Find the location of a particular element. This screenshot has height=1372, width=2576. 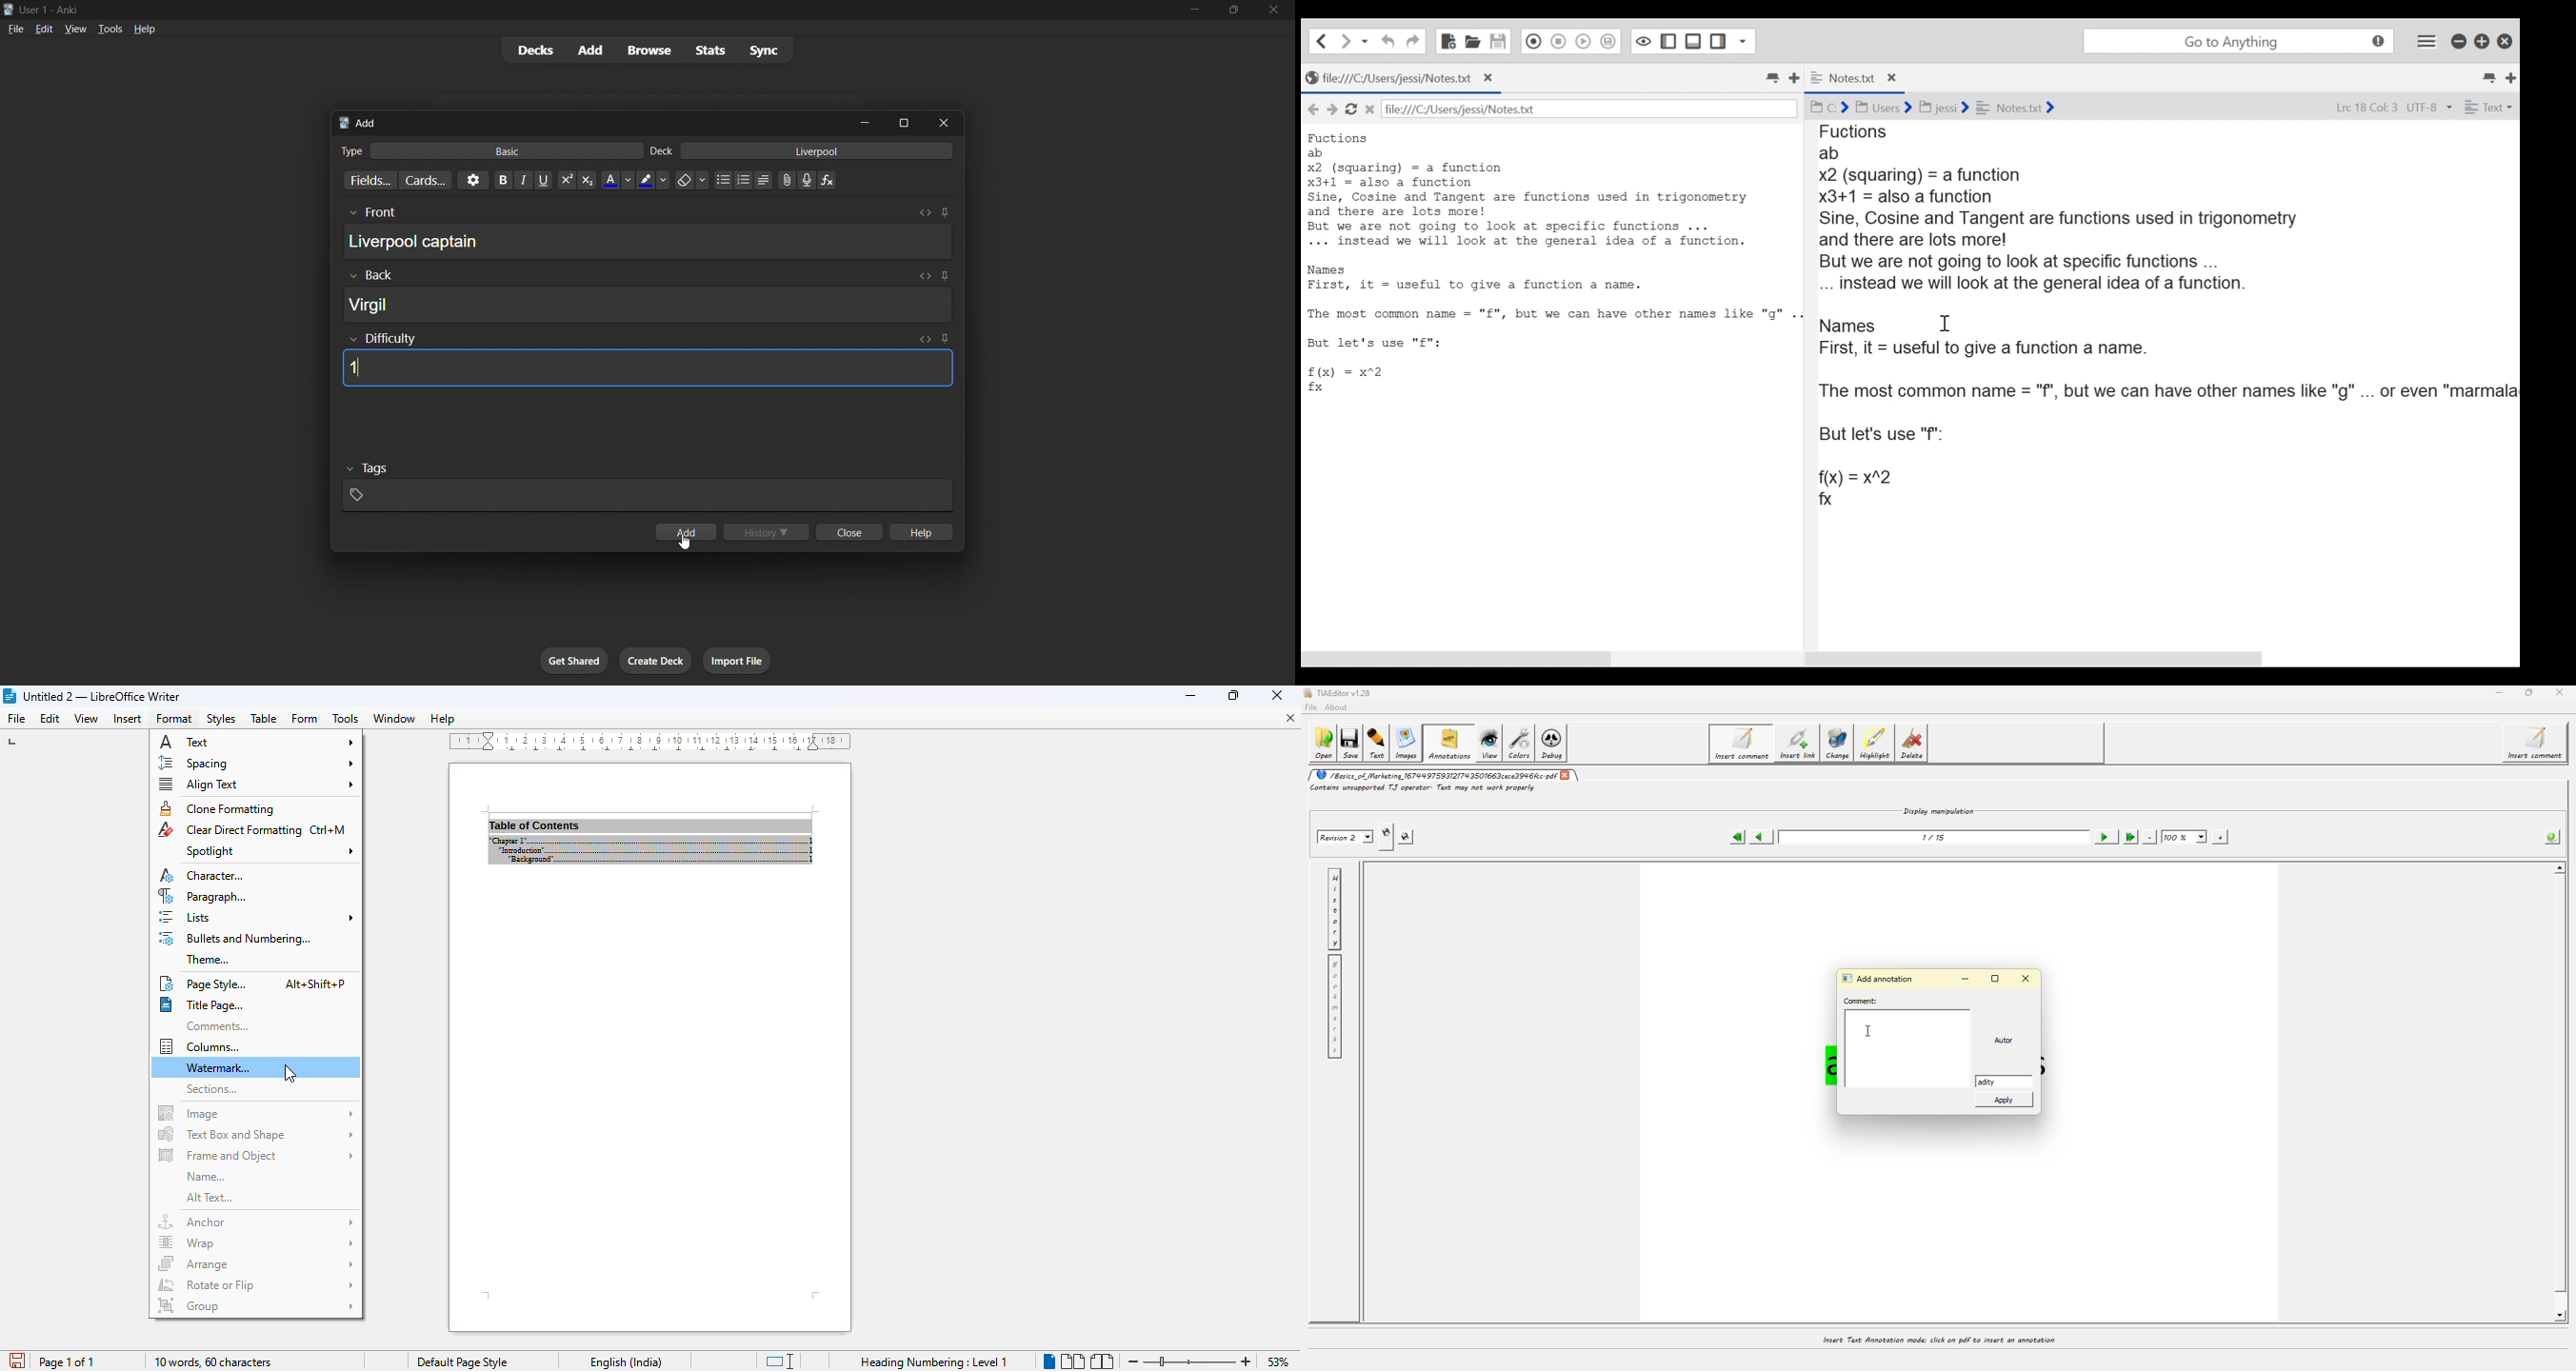

card deck input is located at coordinates (817, 150).